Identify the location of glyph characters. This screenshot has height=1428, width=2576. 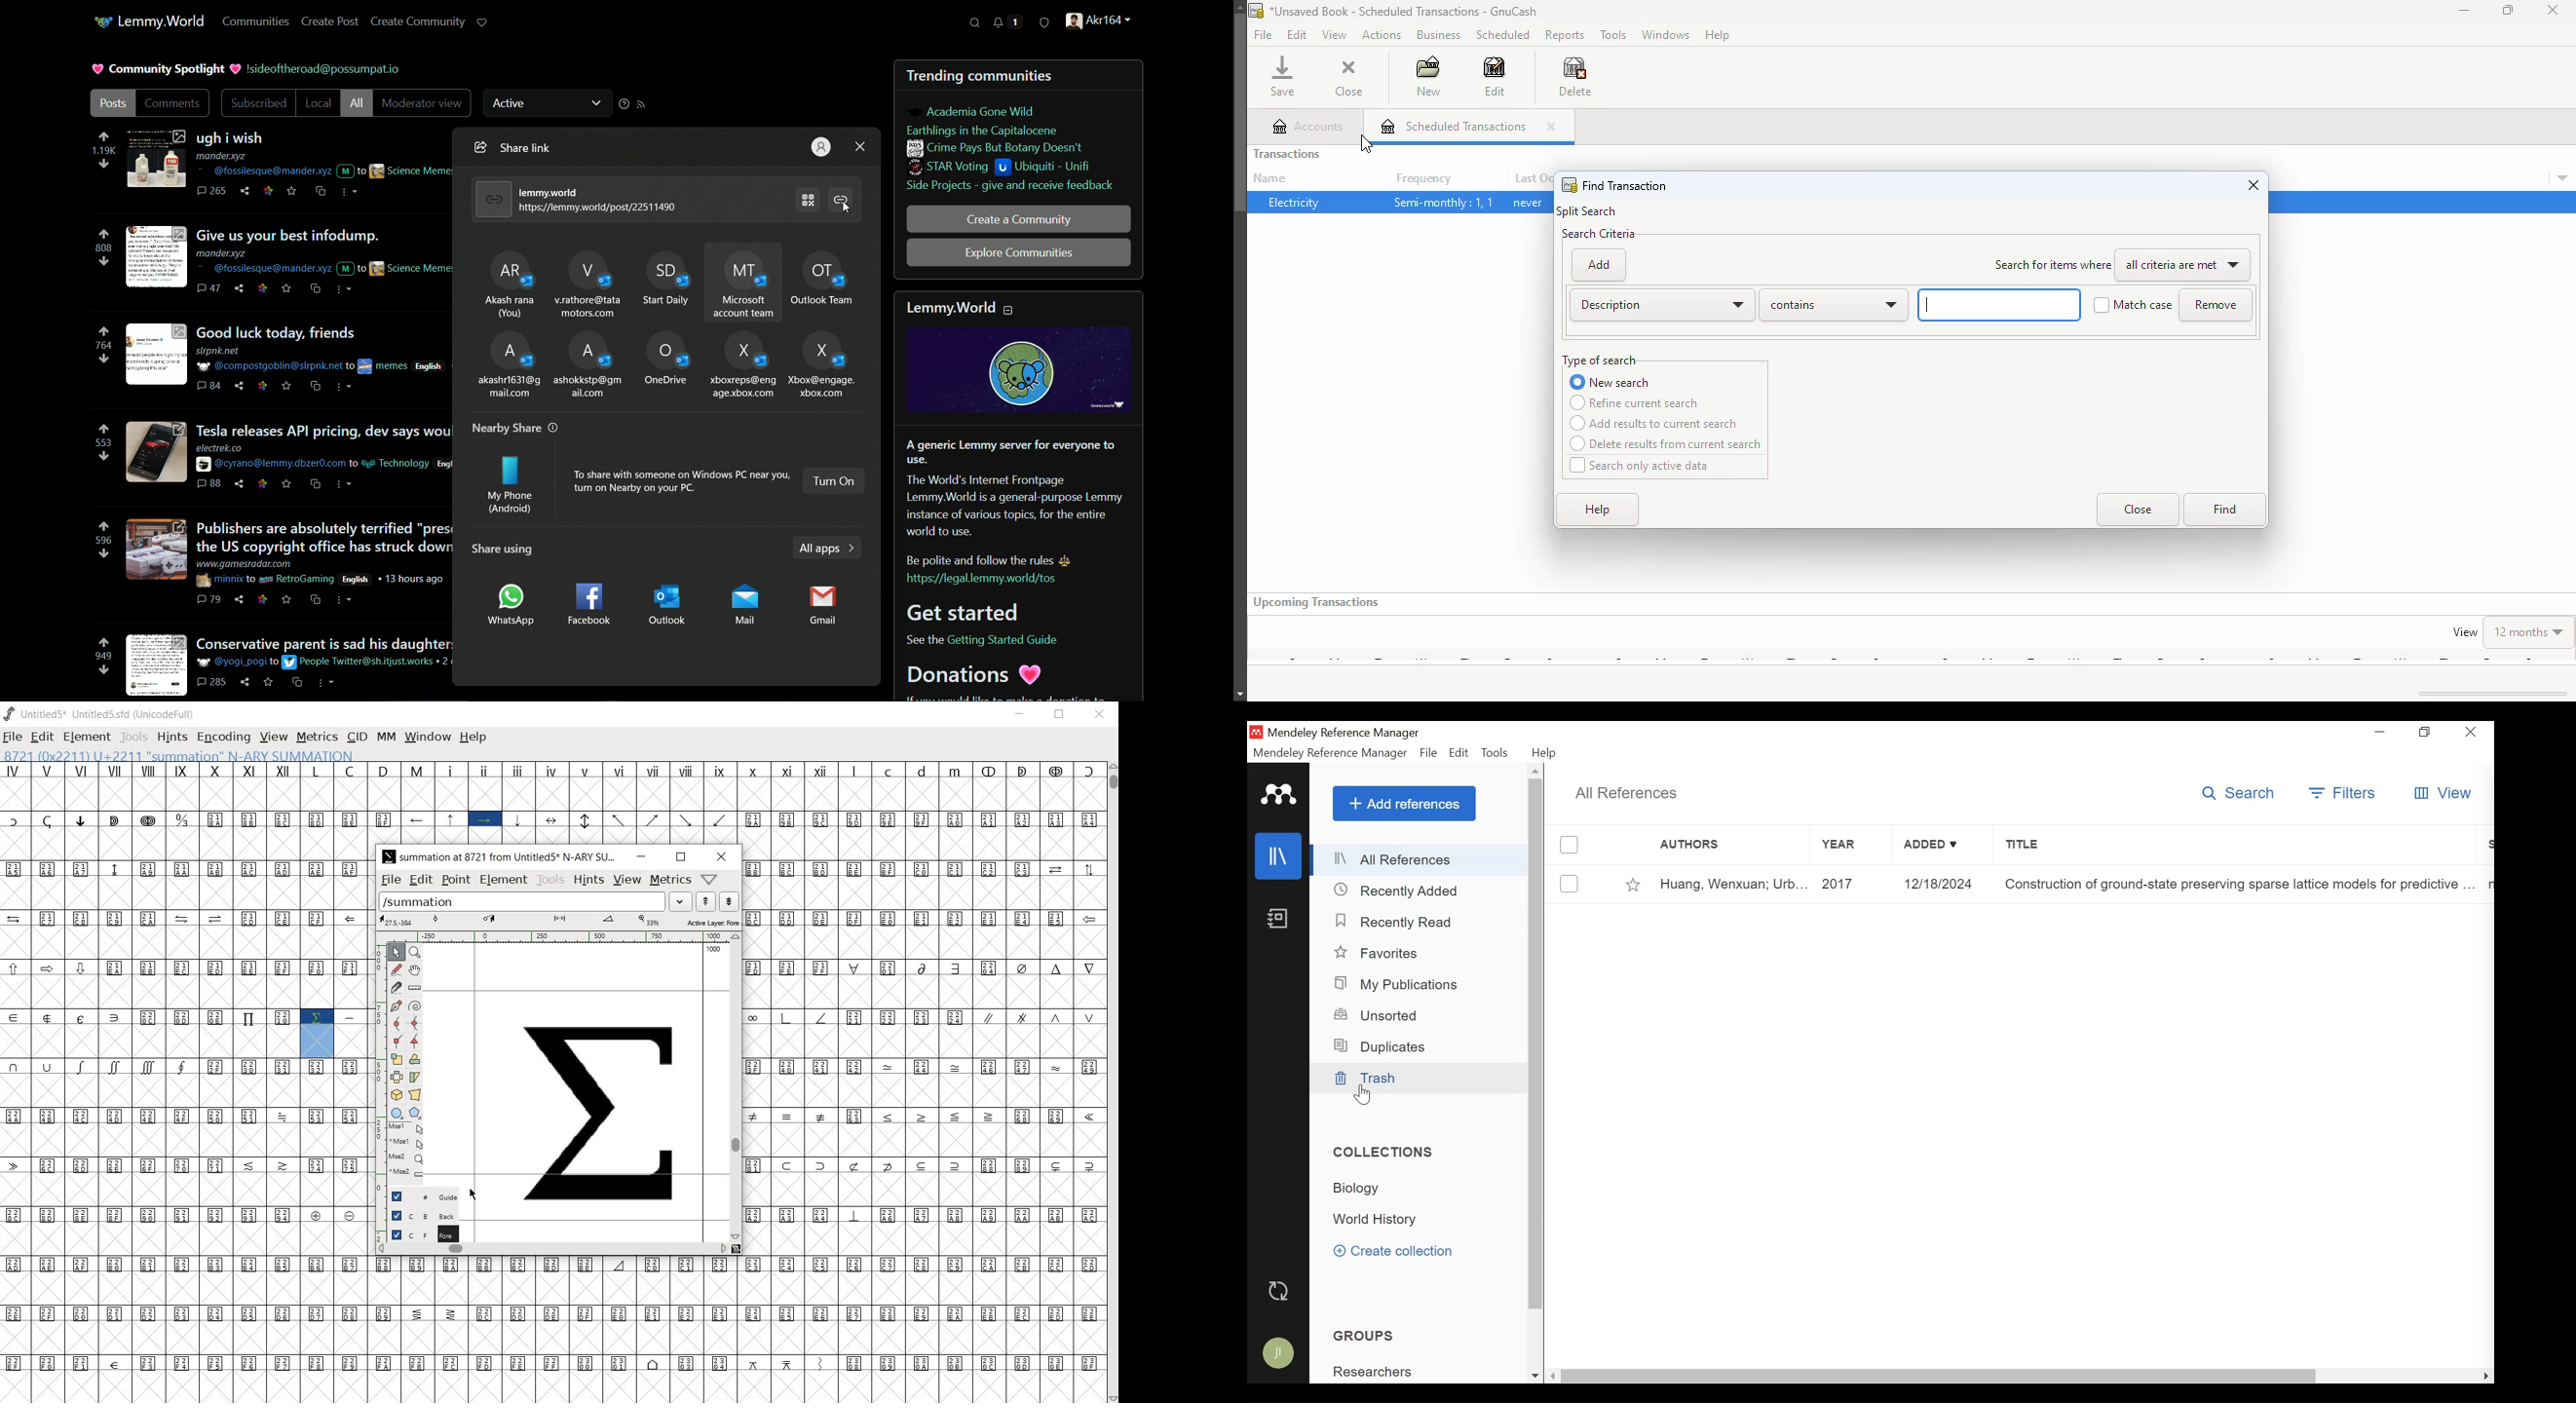
(736, 803).